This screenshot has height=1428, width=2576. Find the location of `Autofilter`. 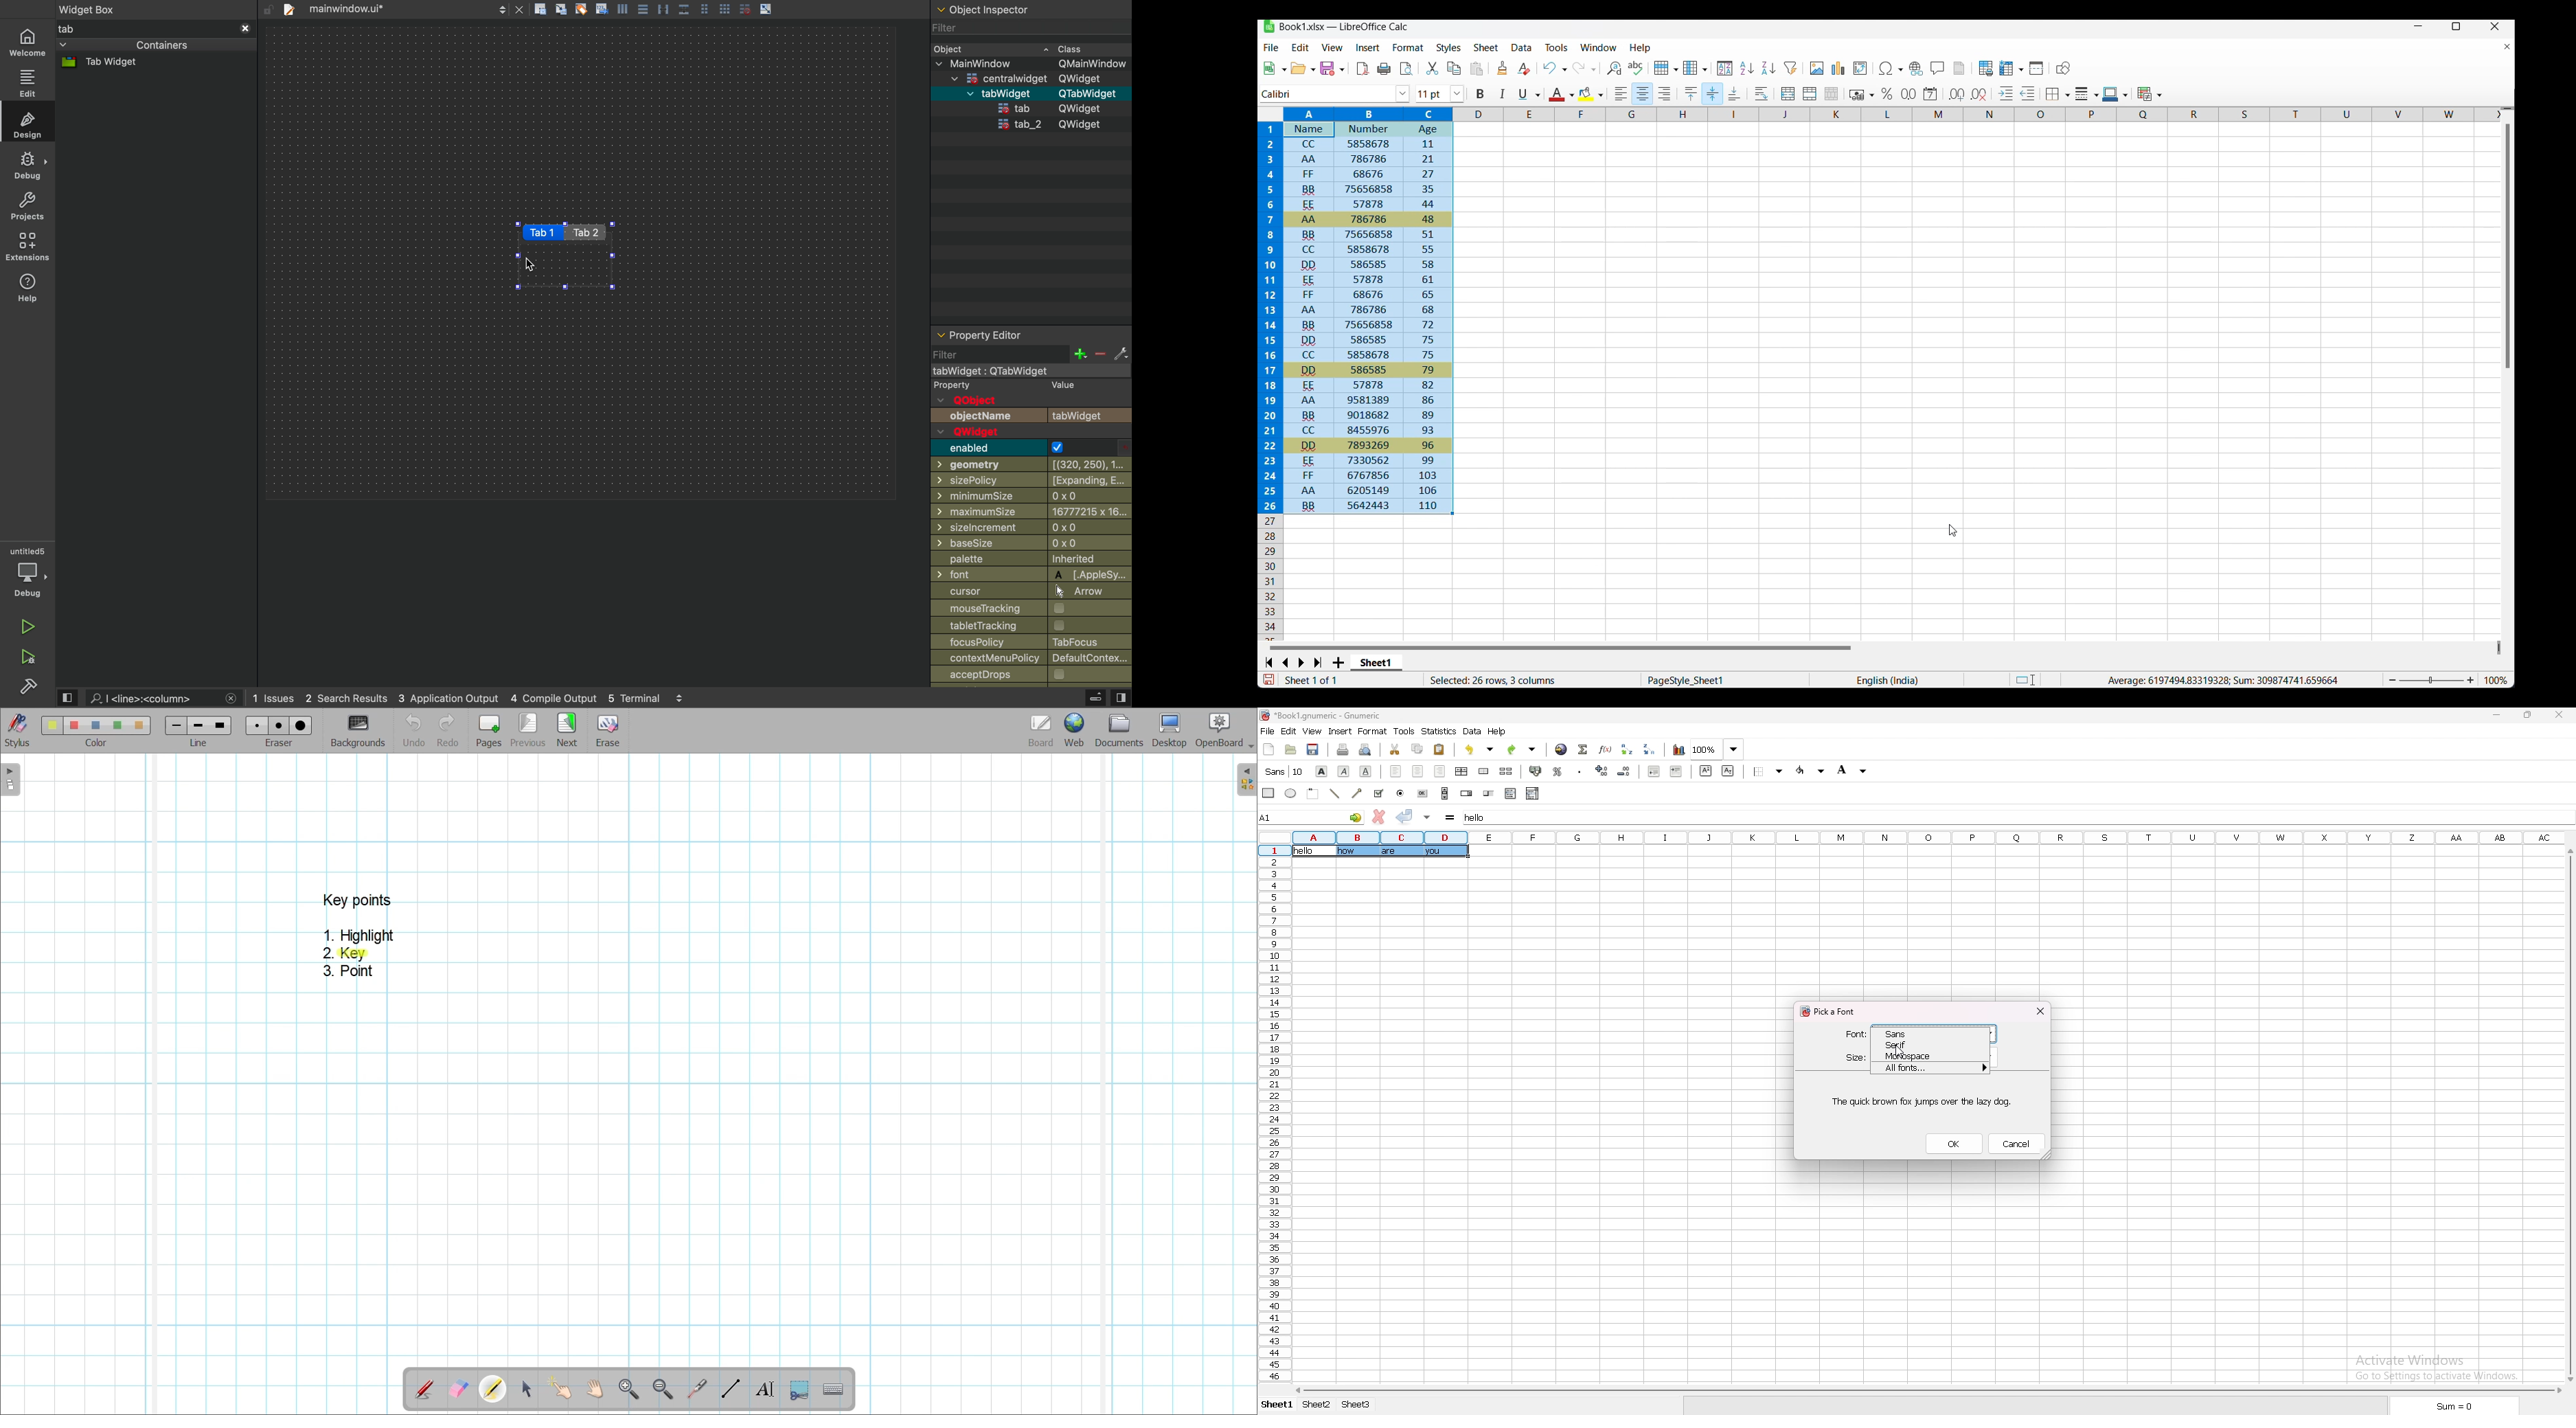

Autofilter is located at coordinates (1791, 68).